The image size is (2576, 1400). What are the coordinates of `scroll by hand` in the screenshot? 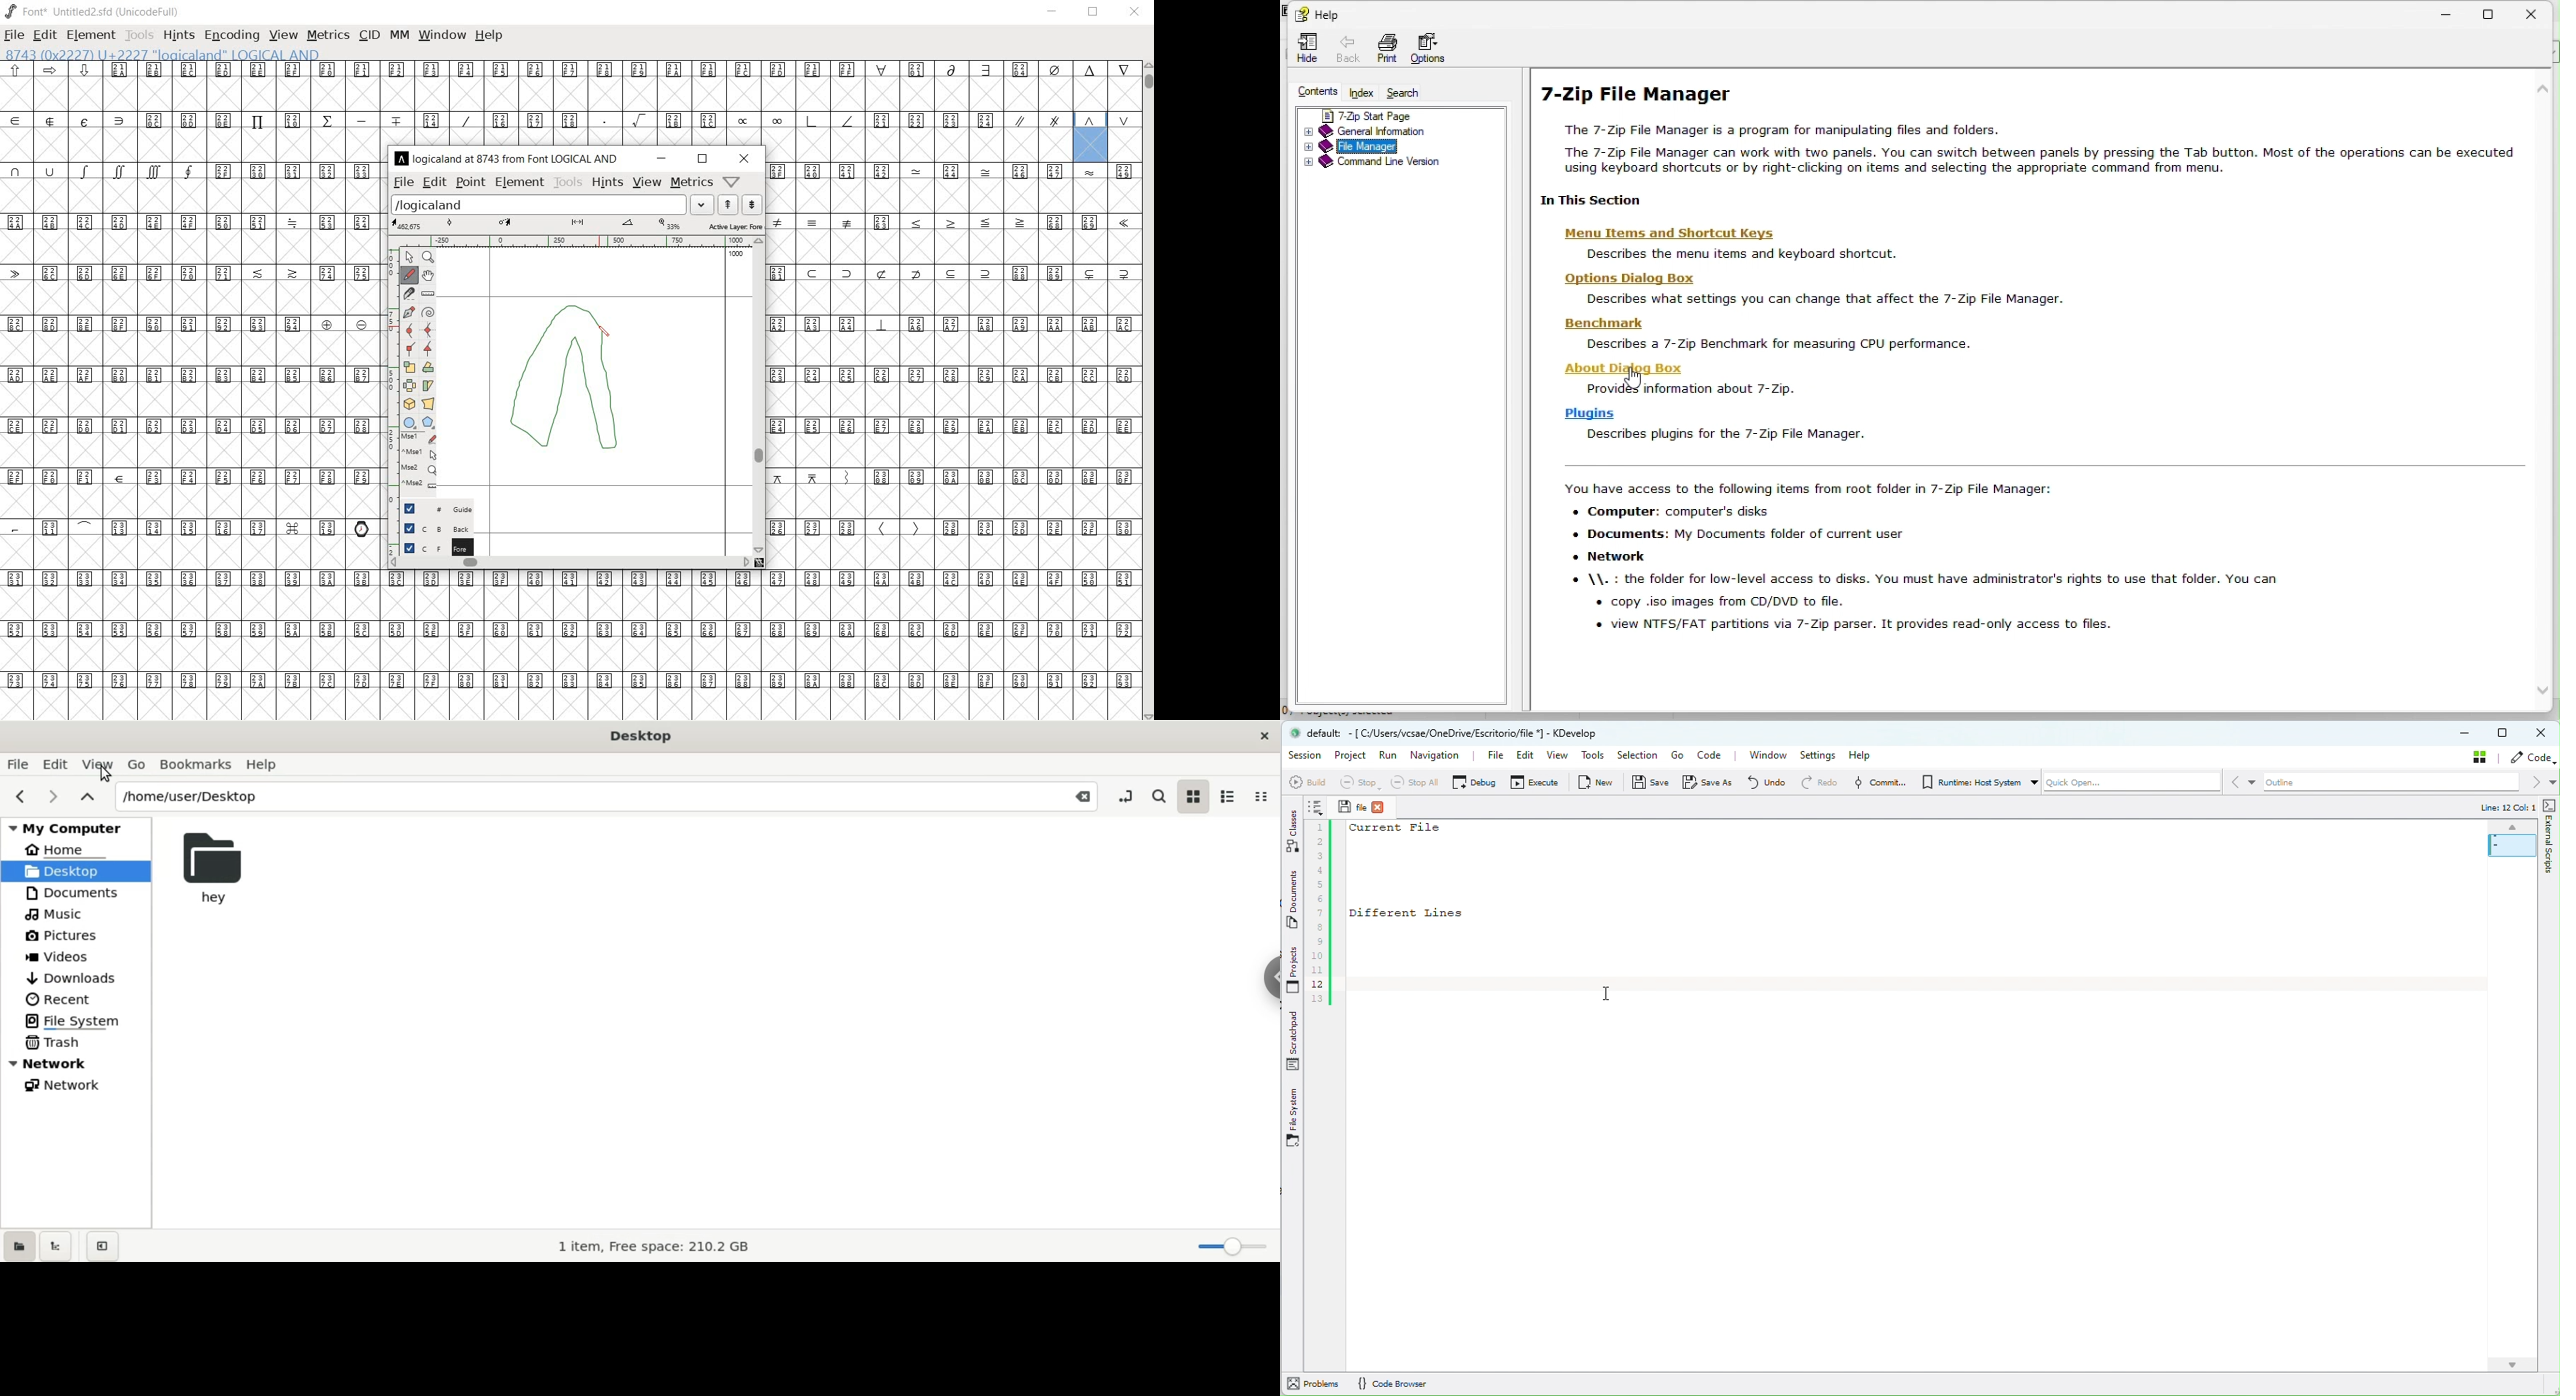 It's located at (429, 274).